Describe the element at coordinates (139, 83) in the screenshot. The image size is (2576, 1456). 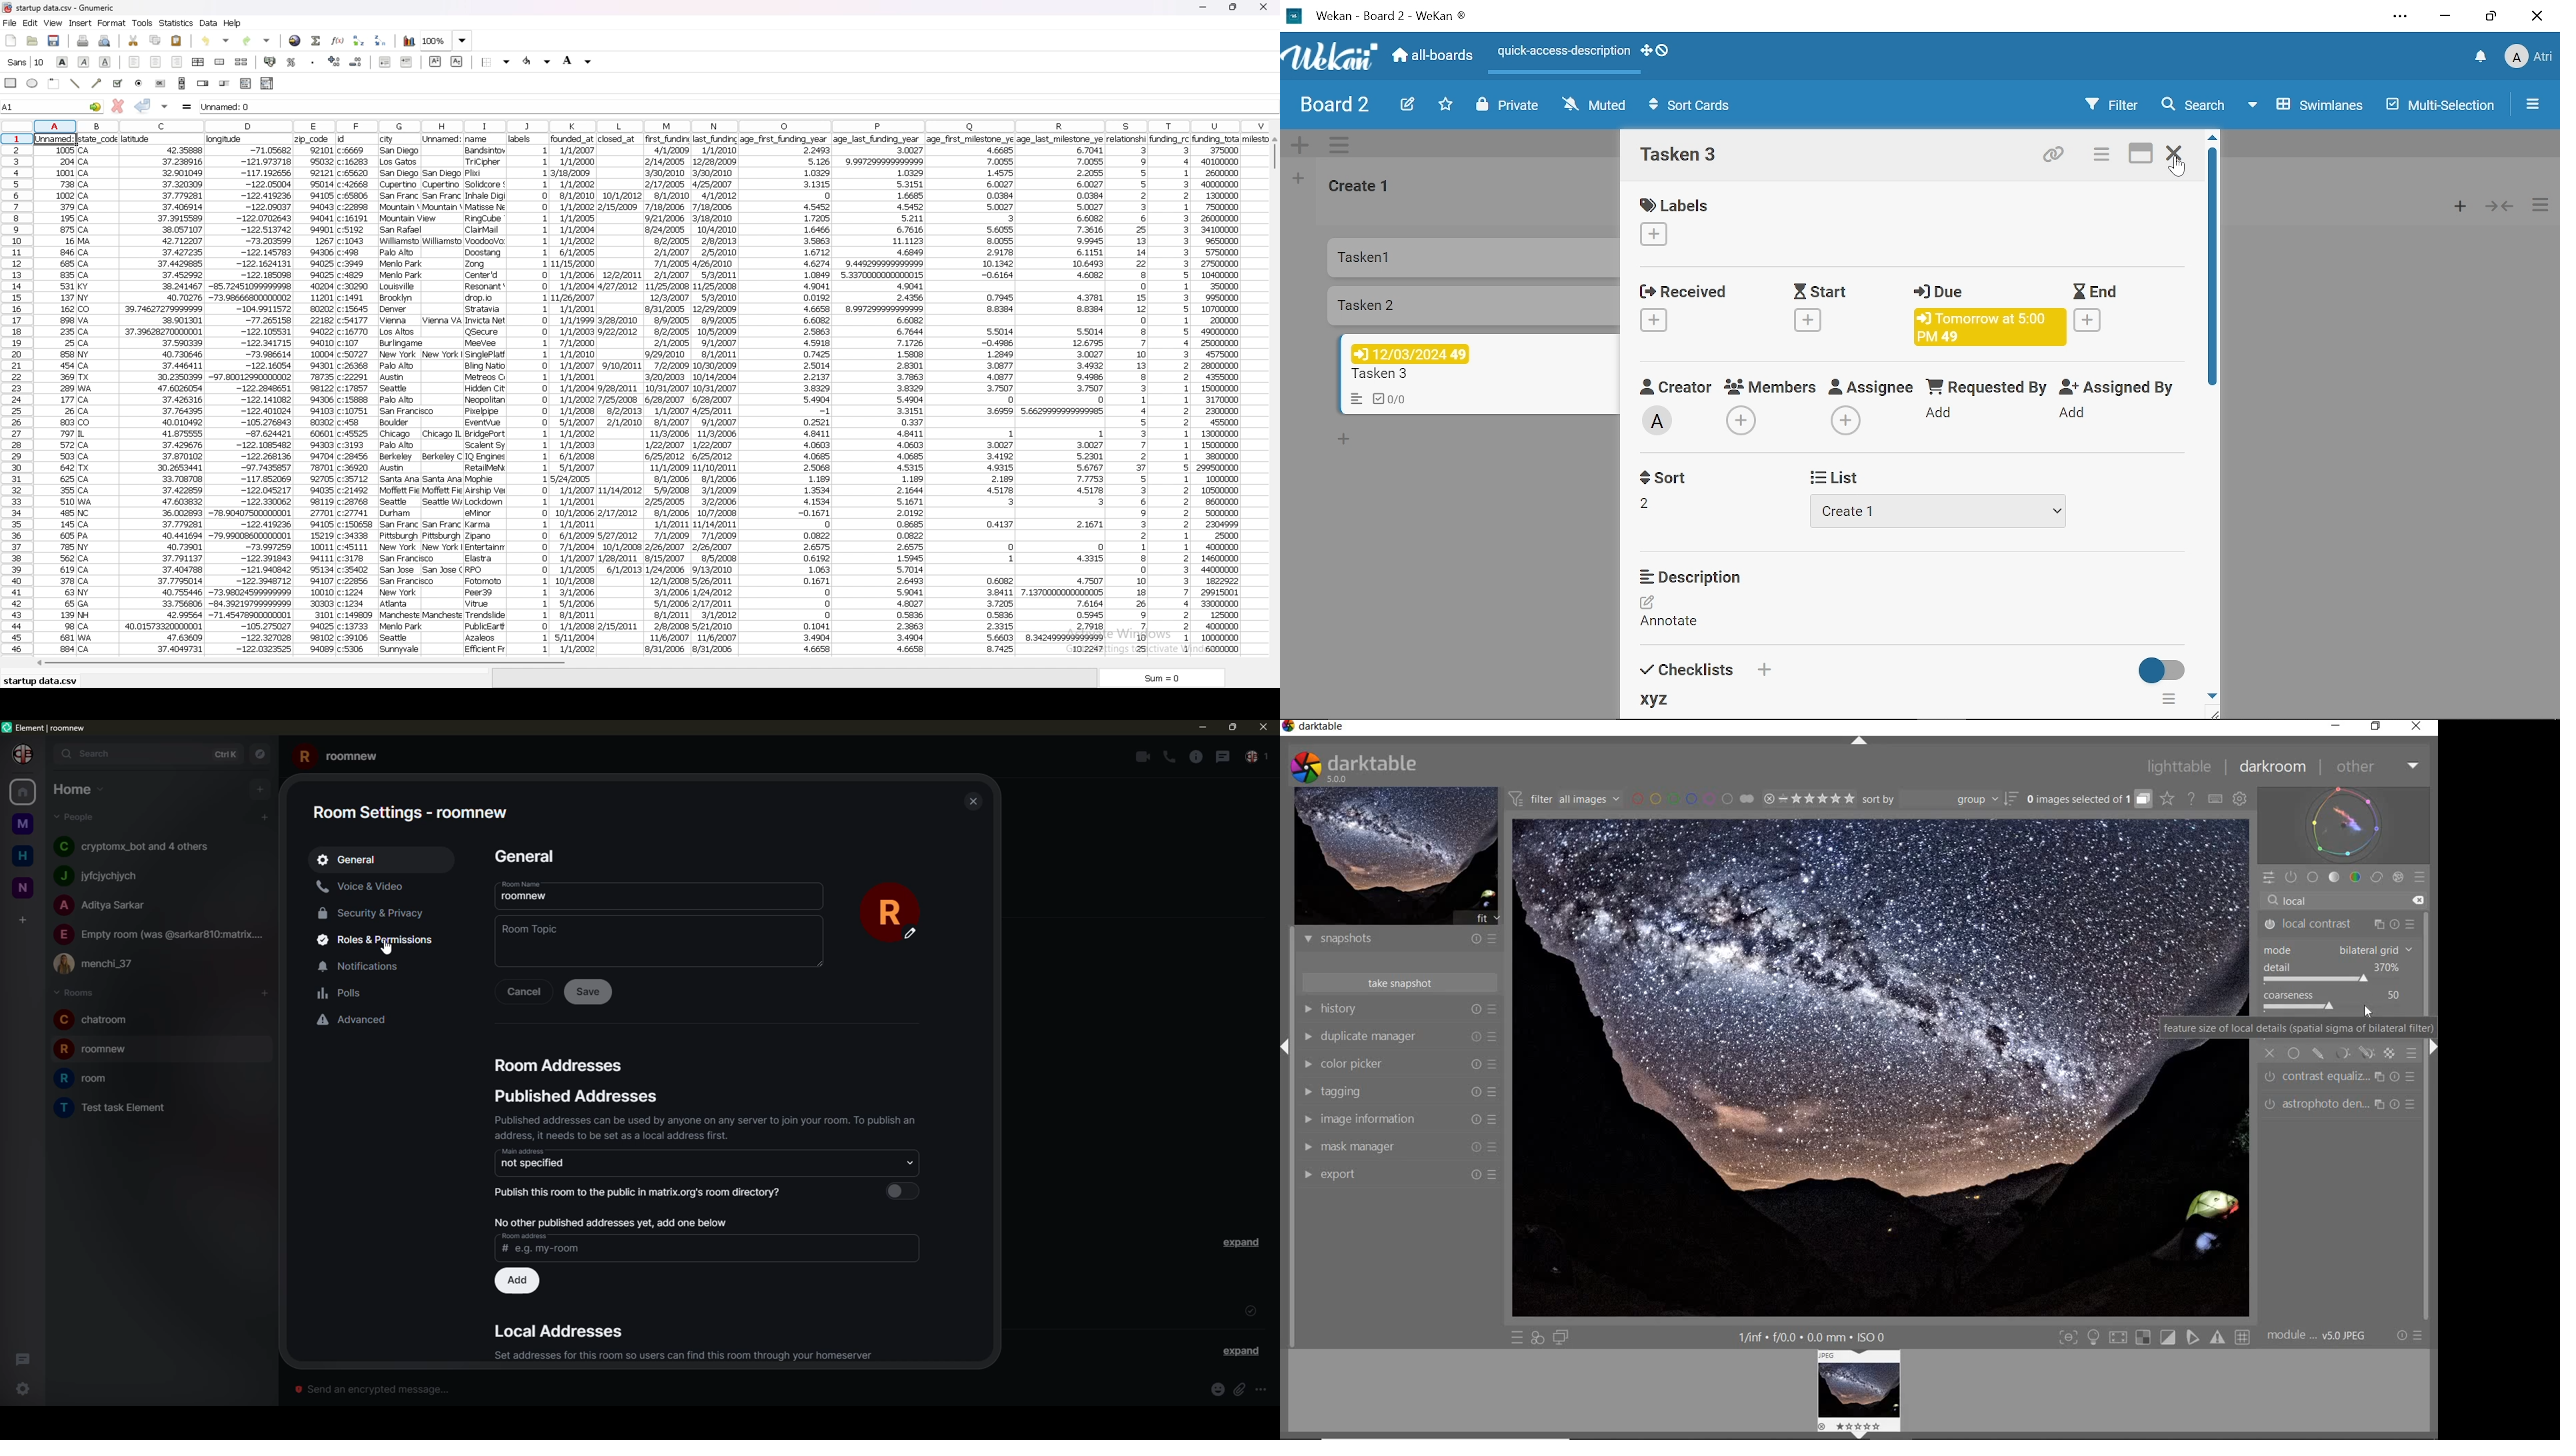
I see `radio button` at that location.